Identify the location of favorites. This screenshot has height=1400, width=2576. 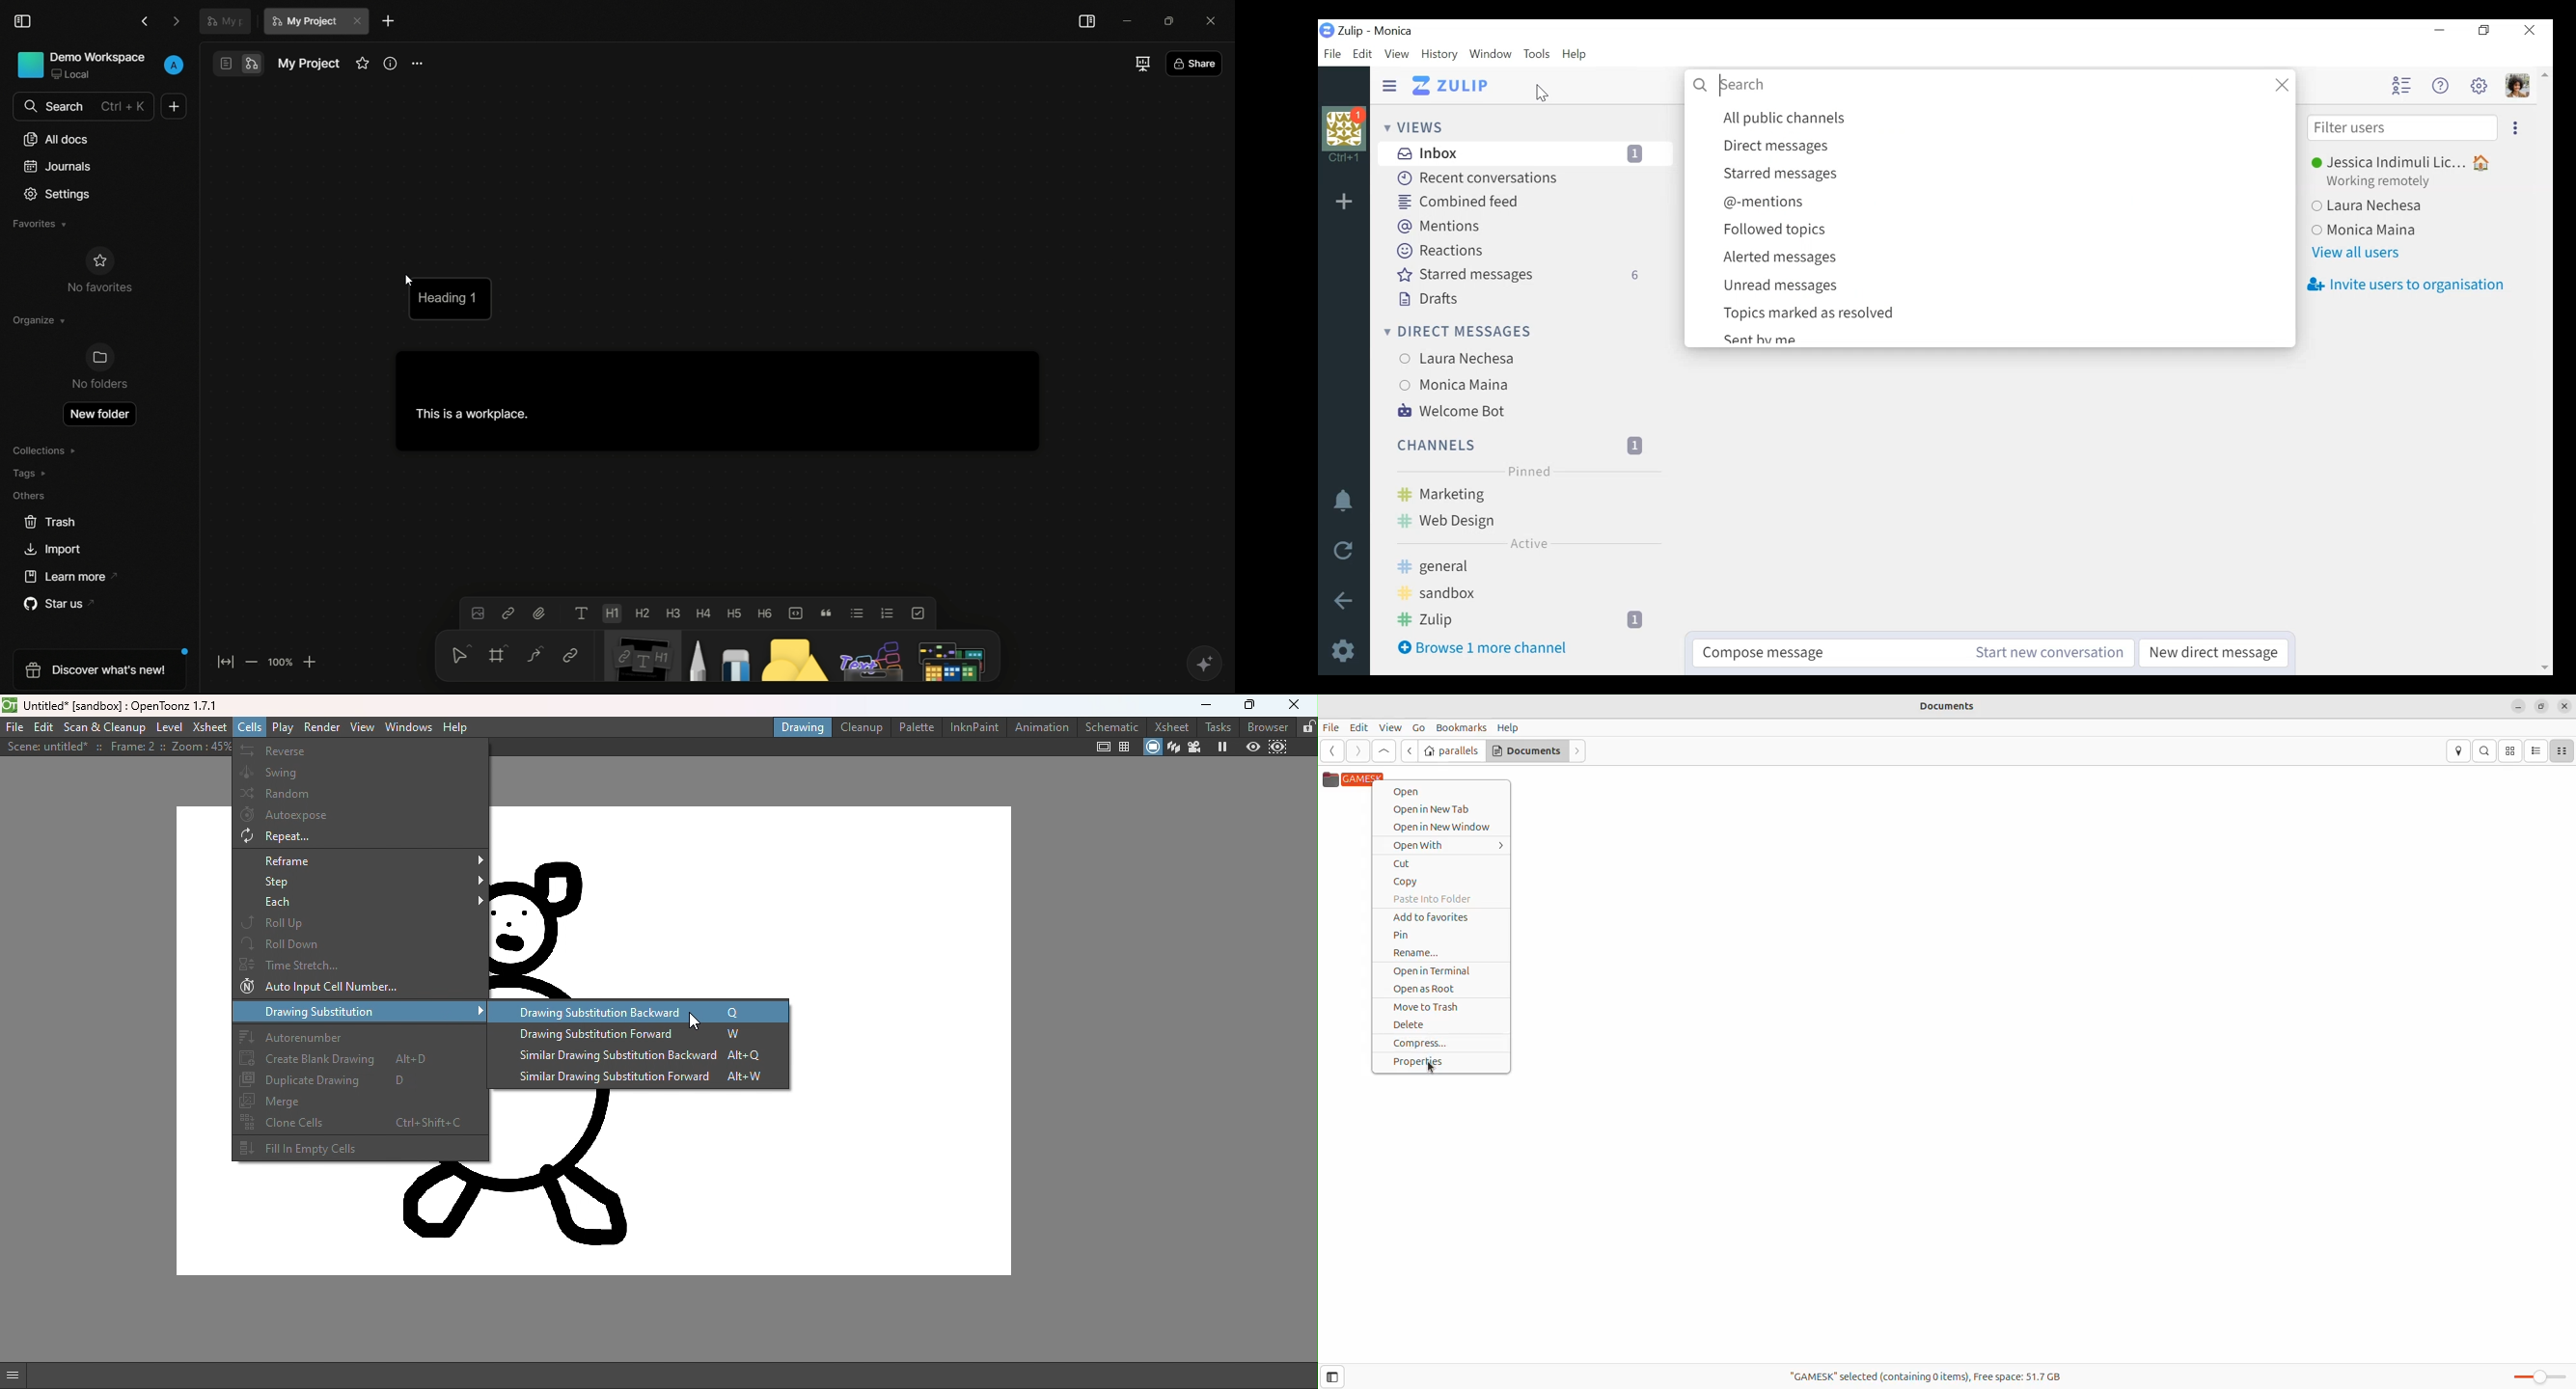
(363, 62).